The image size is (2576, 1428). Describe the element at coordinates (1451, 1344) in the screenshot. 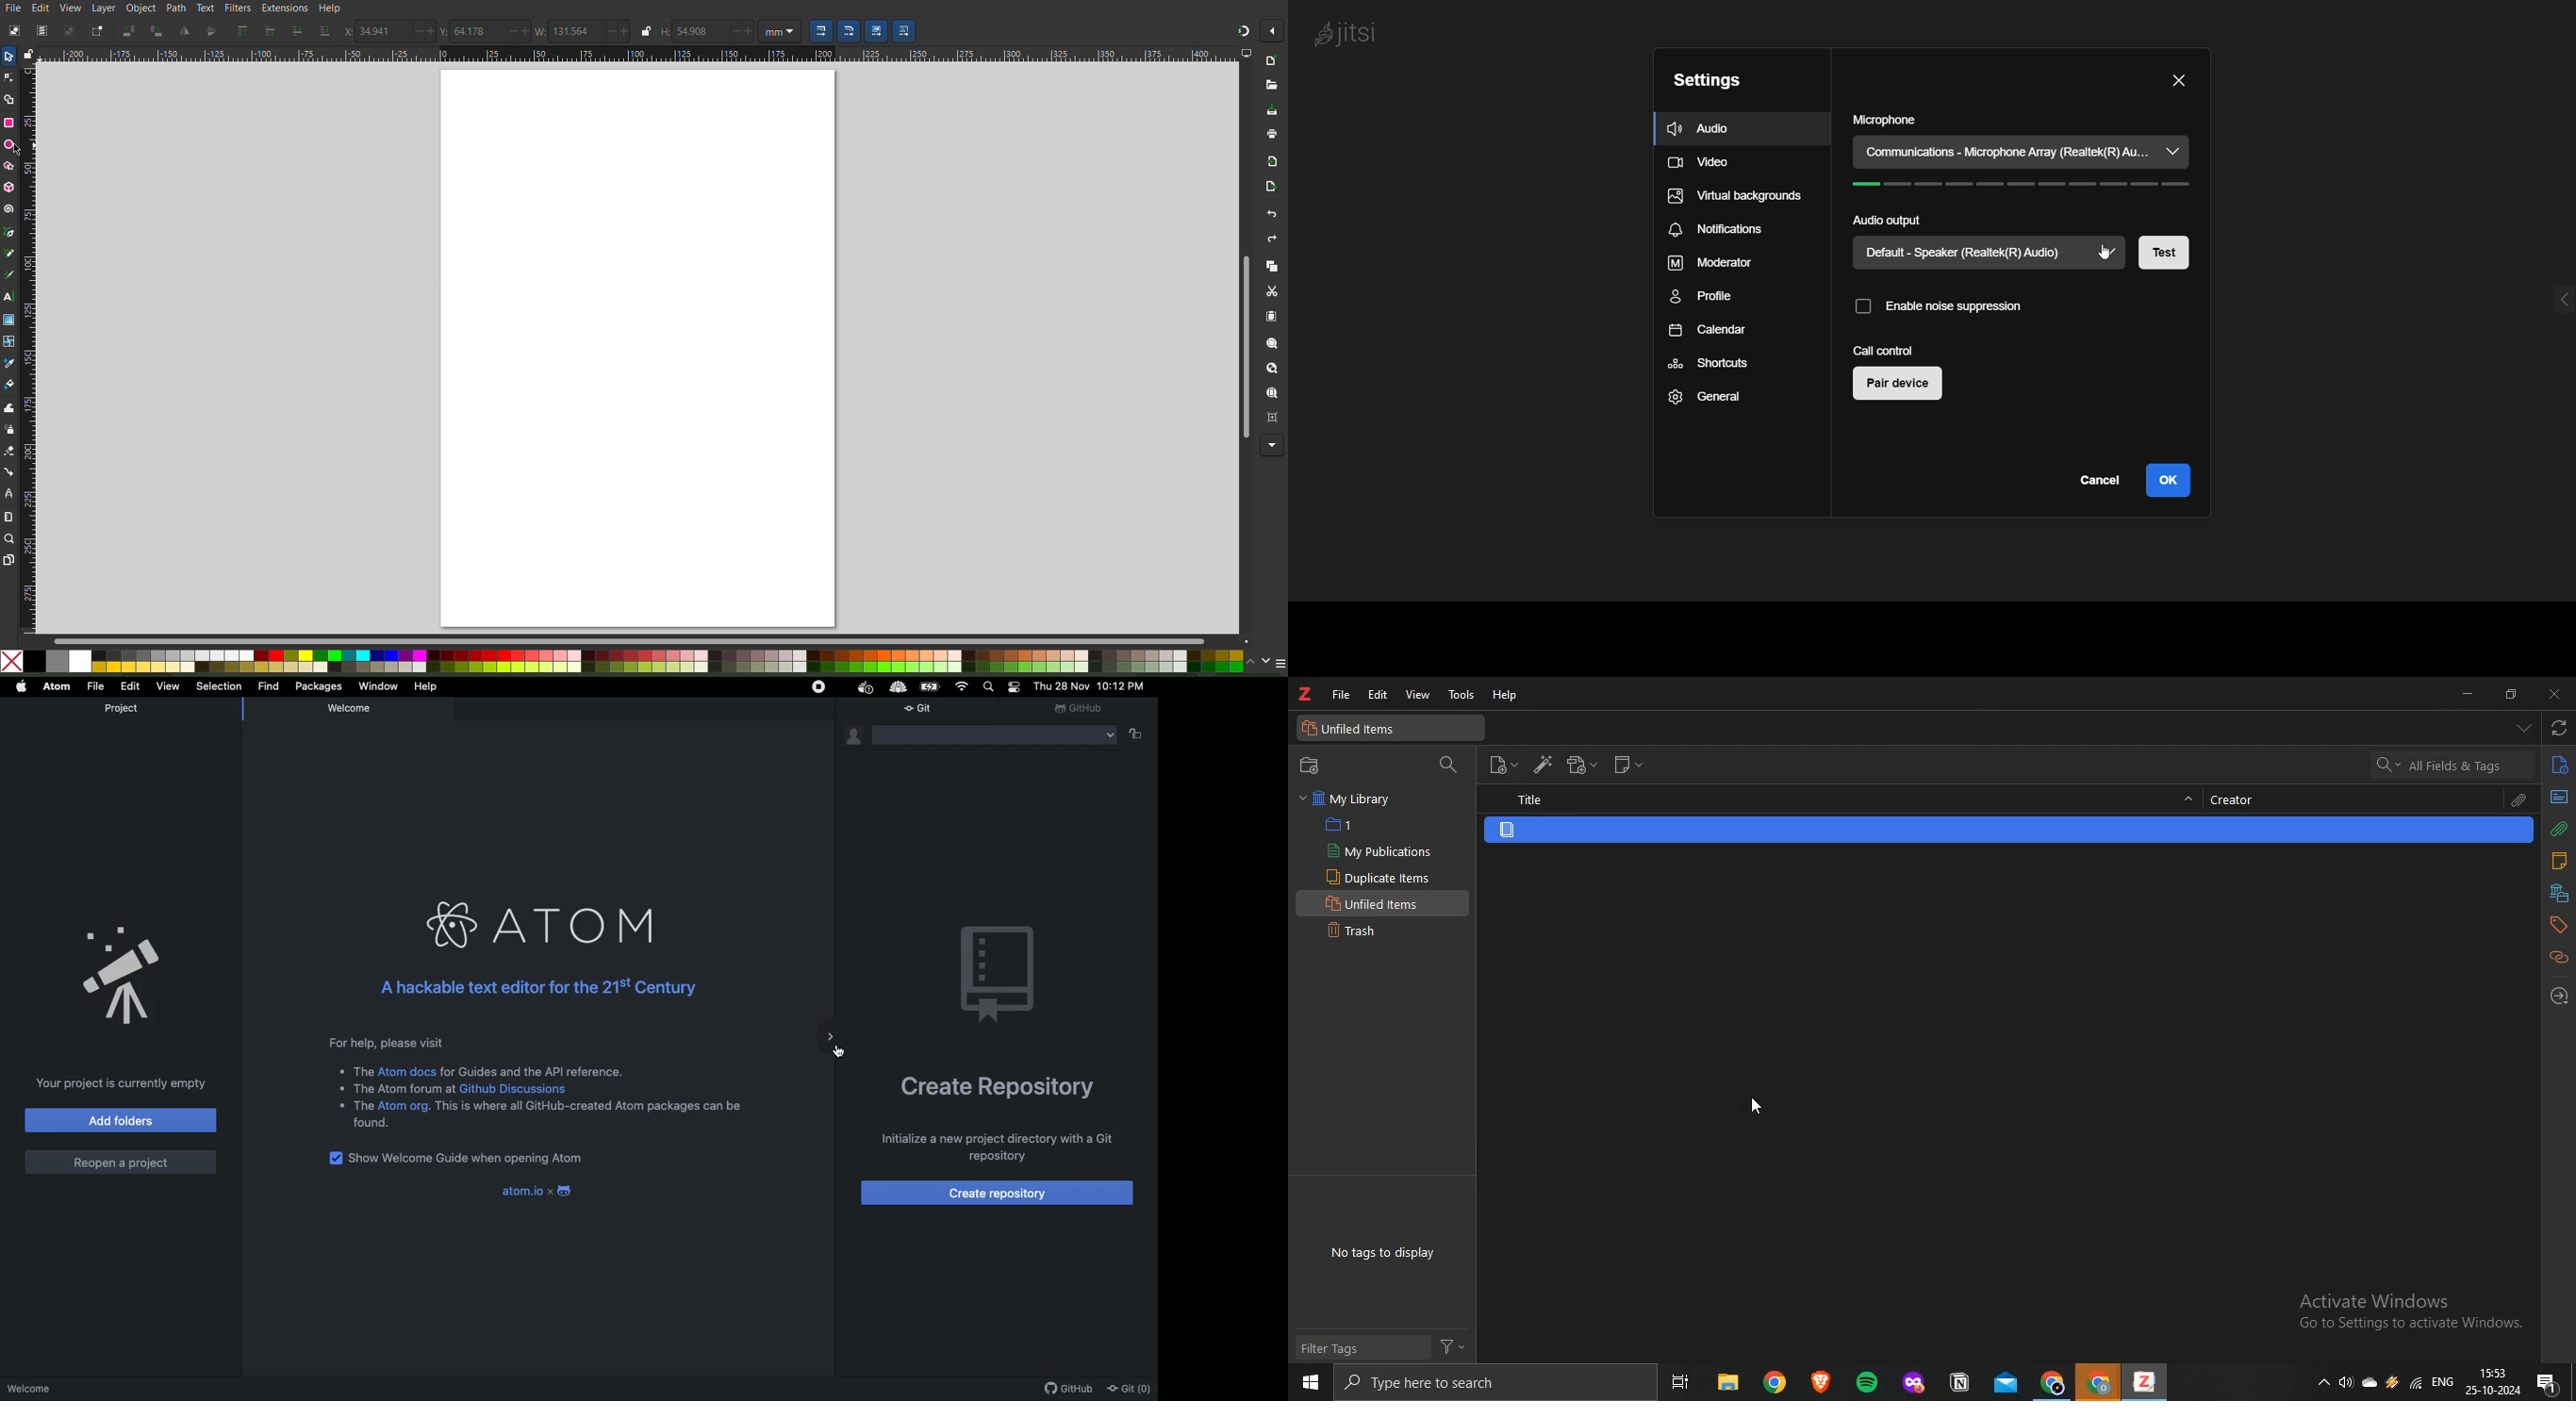

I see `filter` at that location.